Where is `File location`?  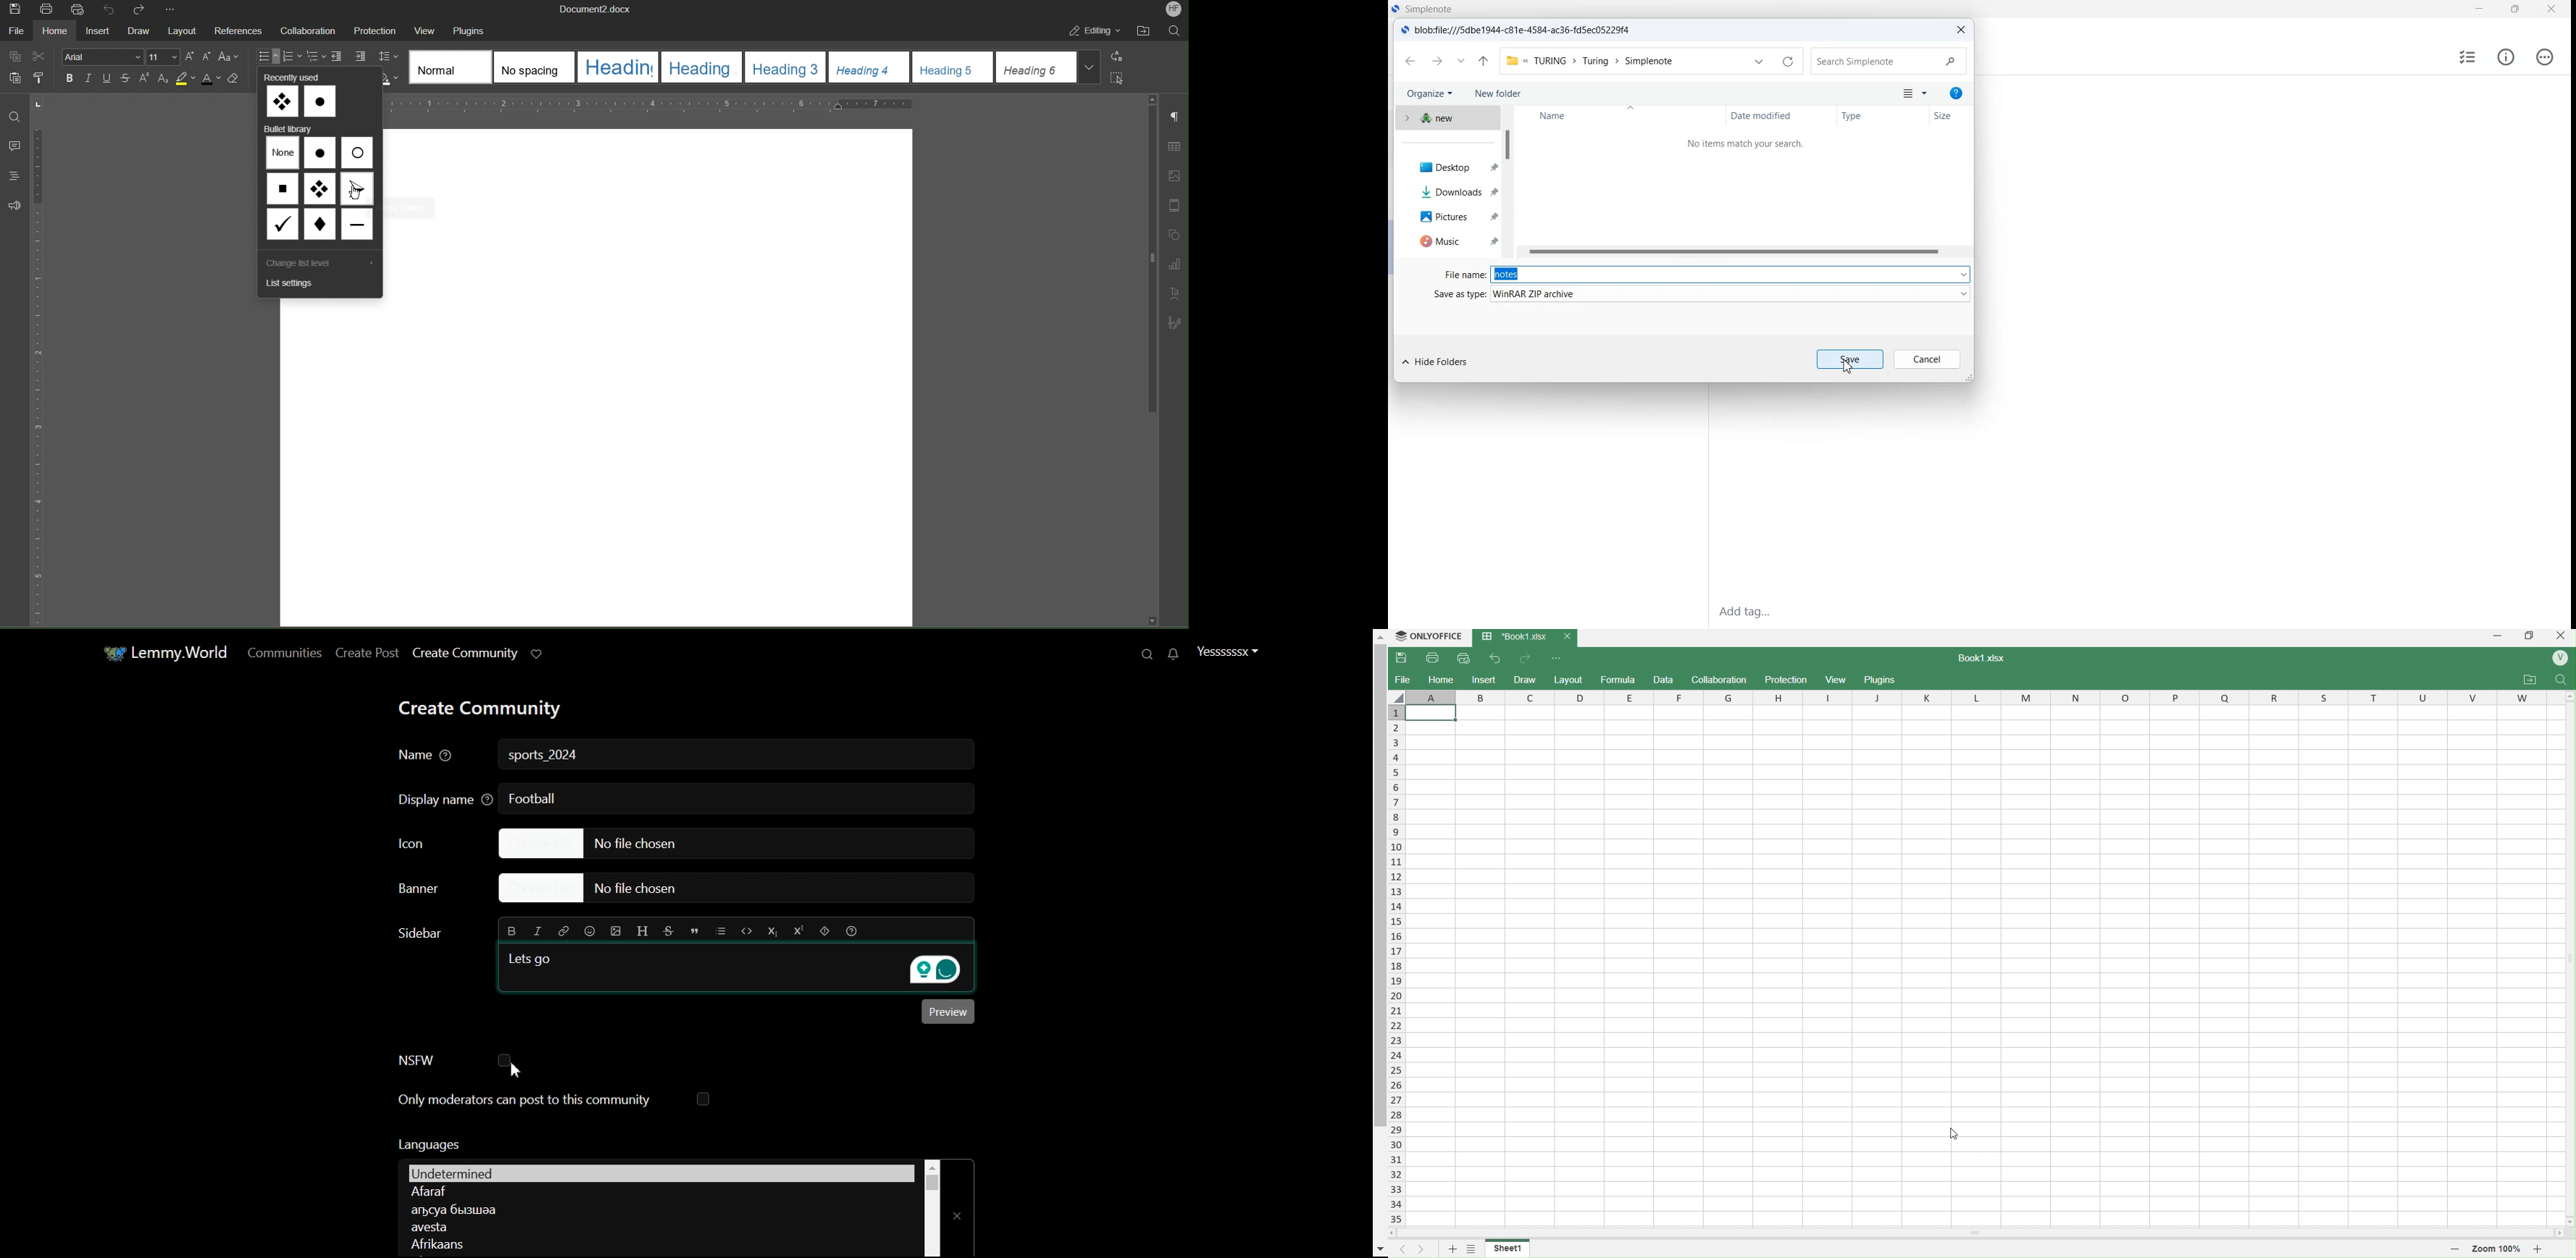
File location is located at coordinates (1520, 30).